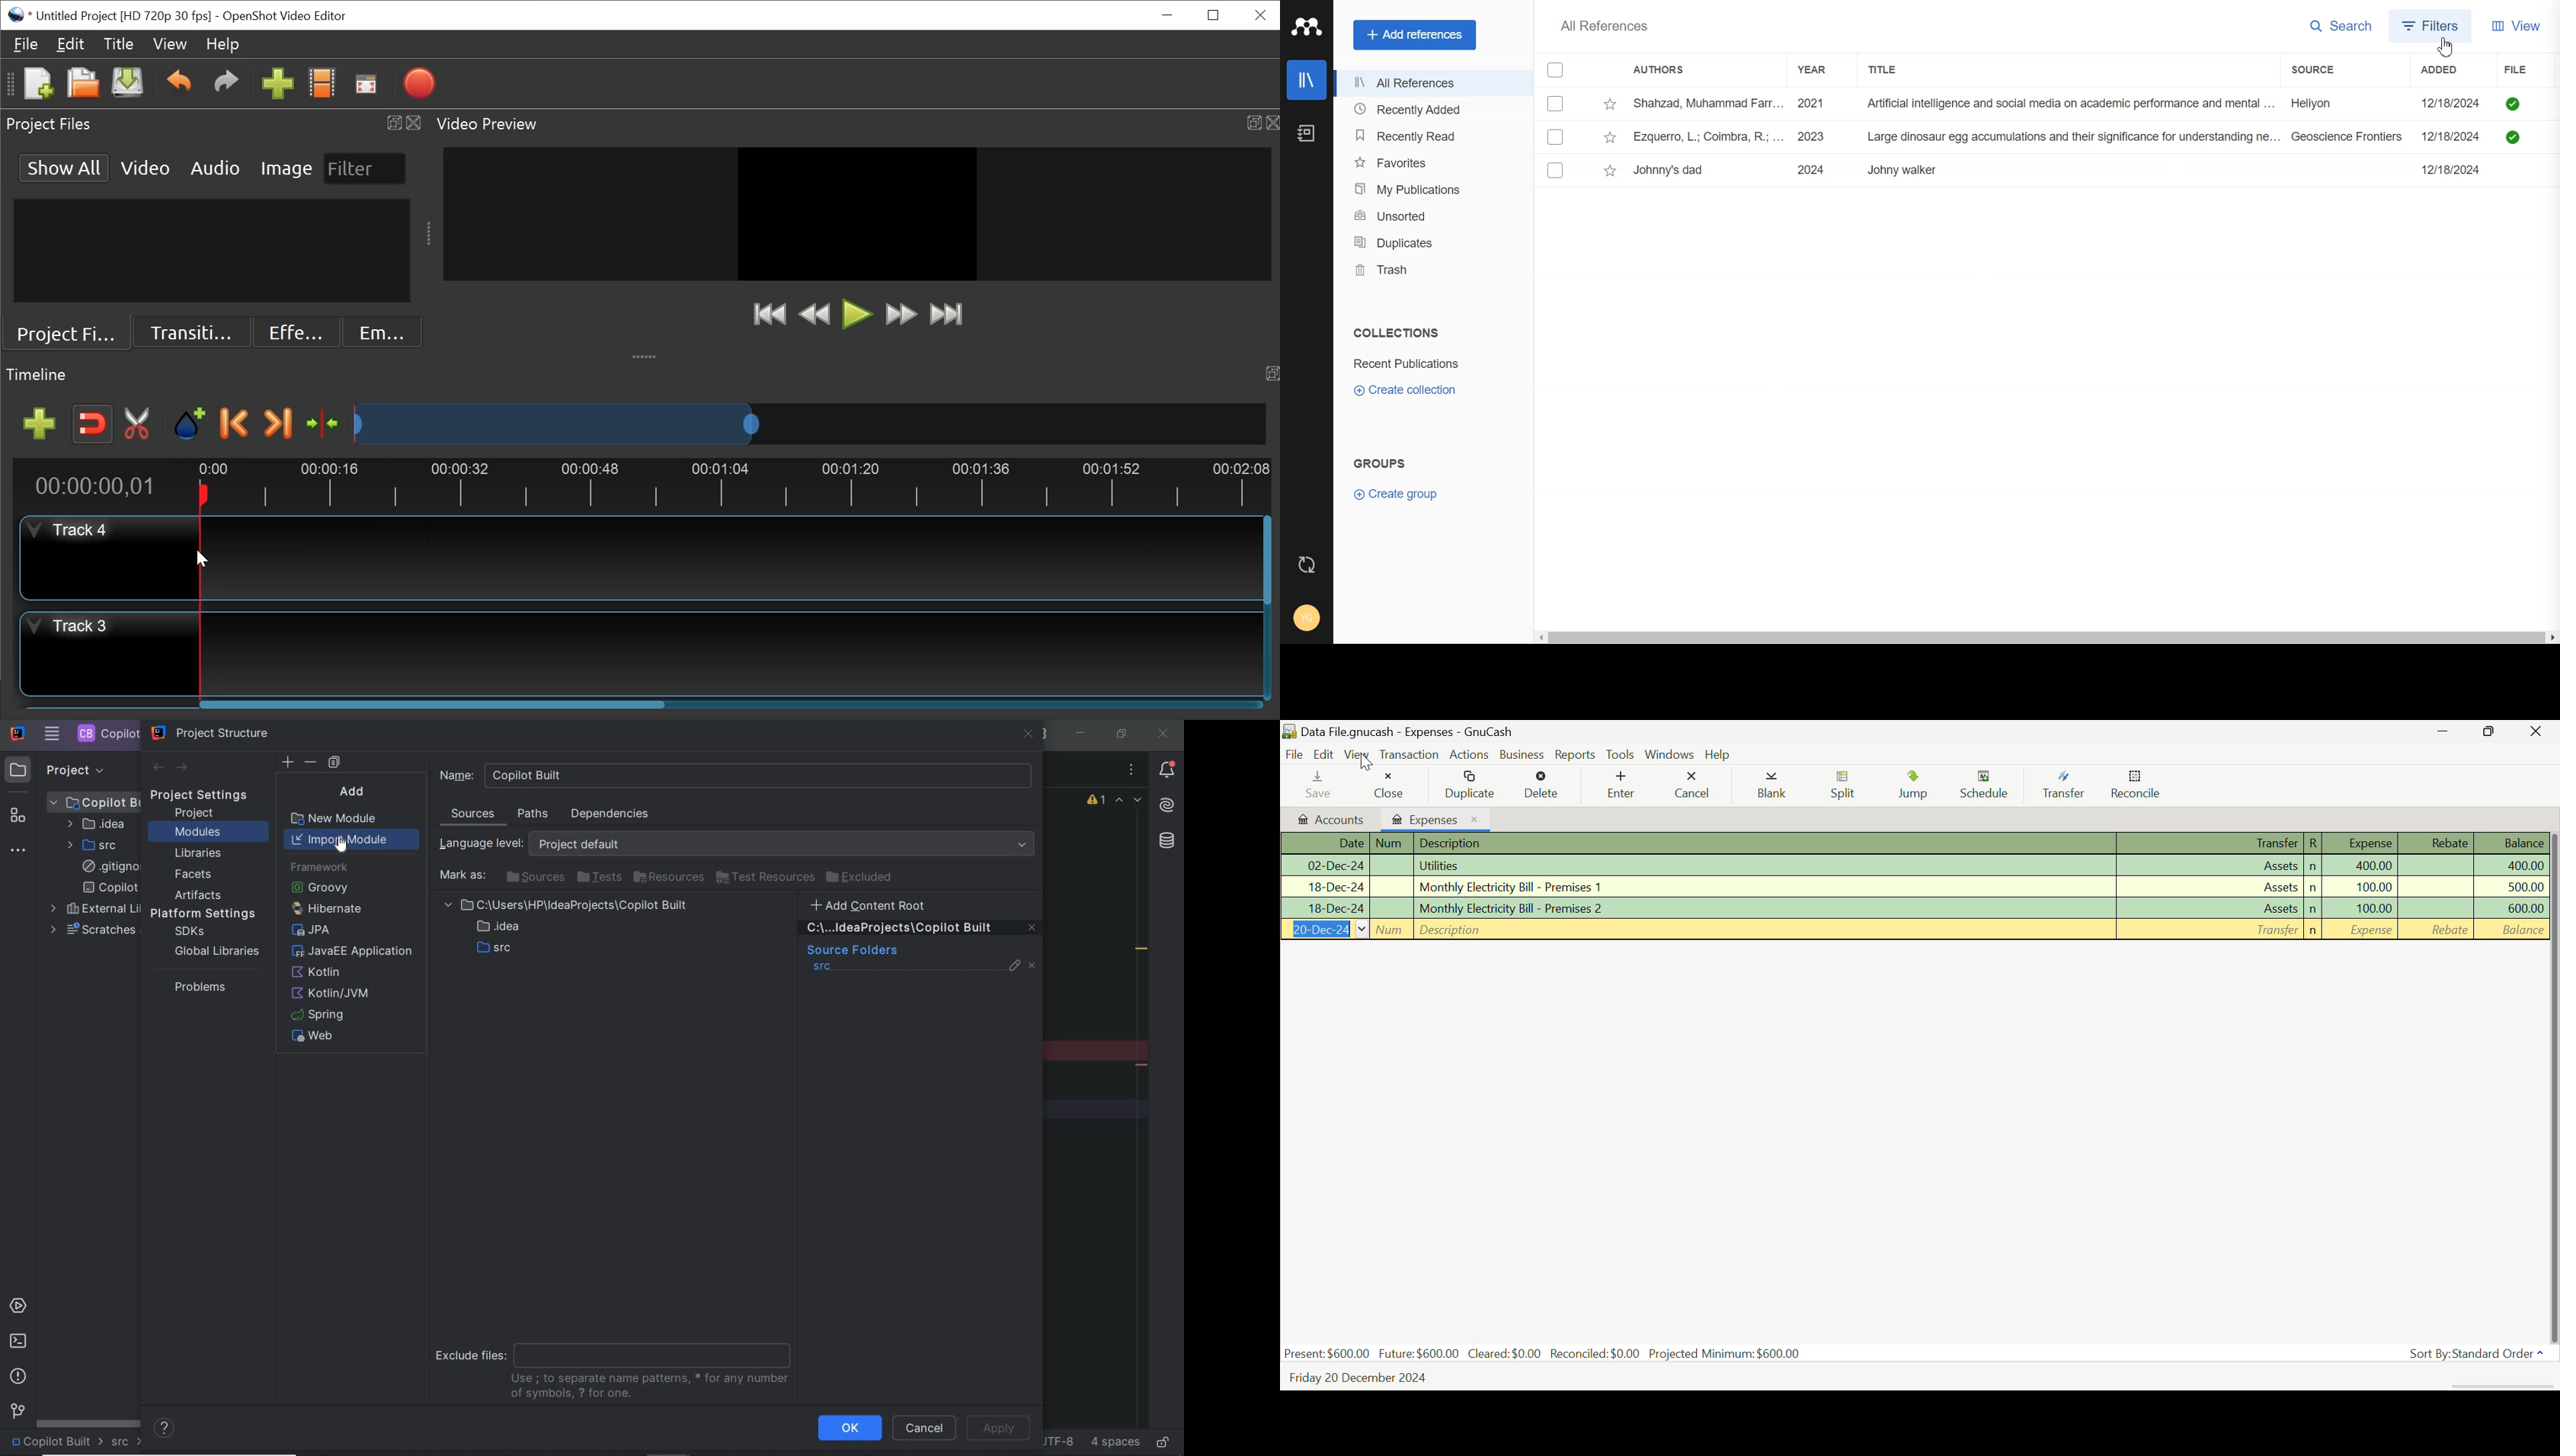  What do you see at coordinates (1620, 755) in the screenshot?
I see `tools` at bounding box center [1620, 755].